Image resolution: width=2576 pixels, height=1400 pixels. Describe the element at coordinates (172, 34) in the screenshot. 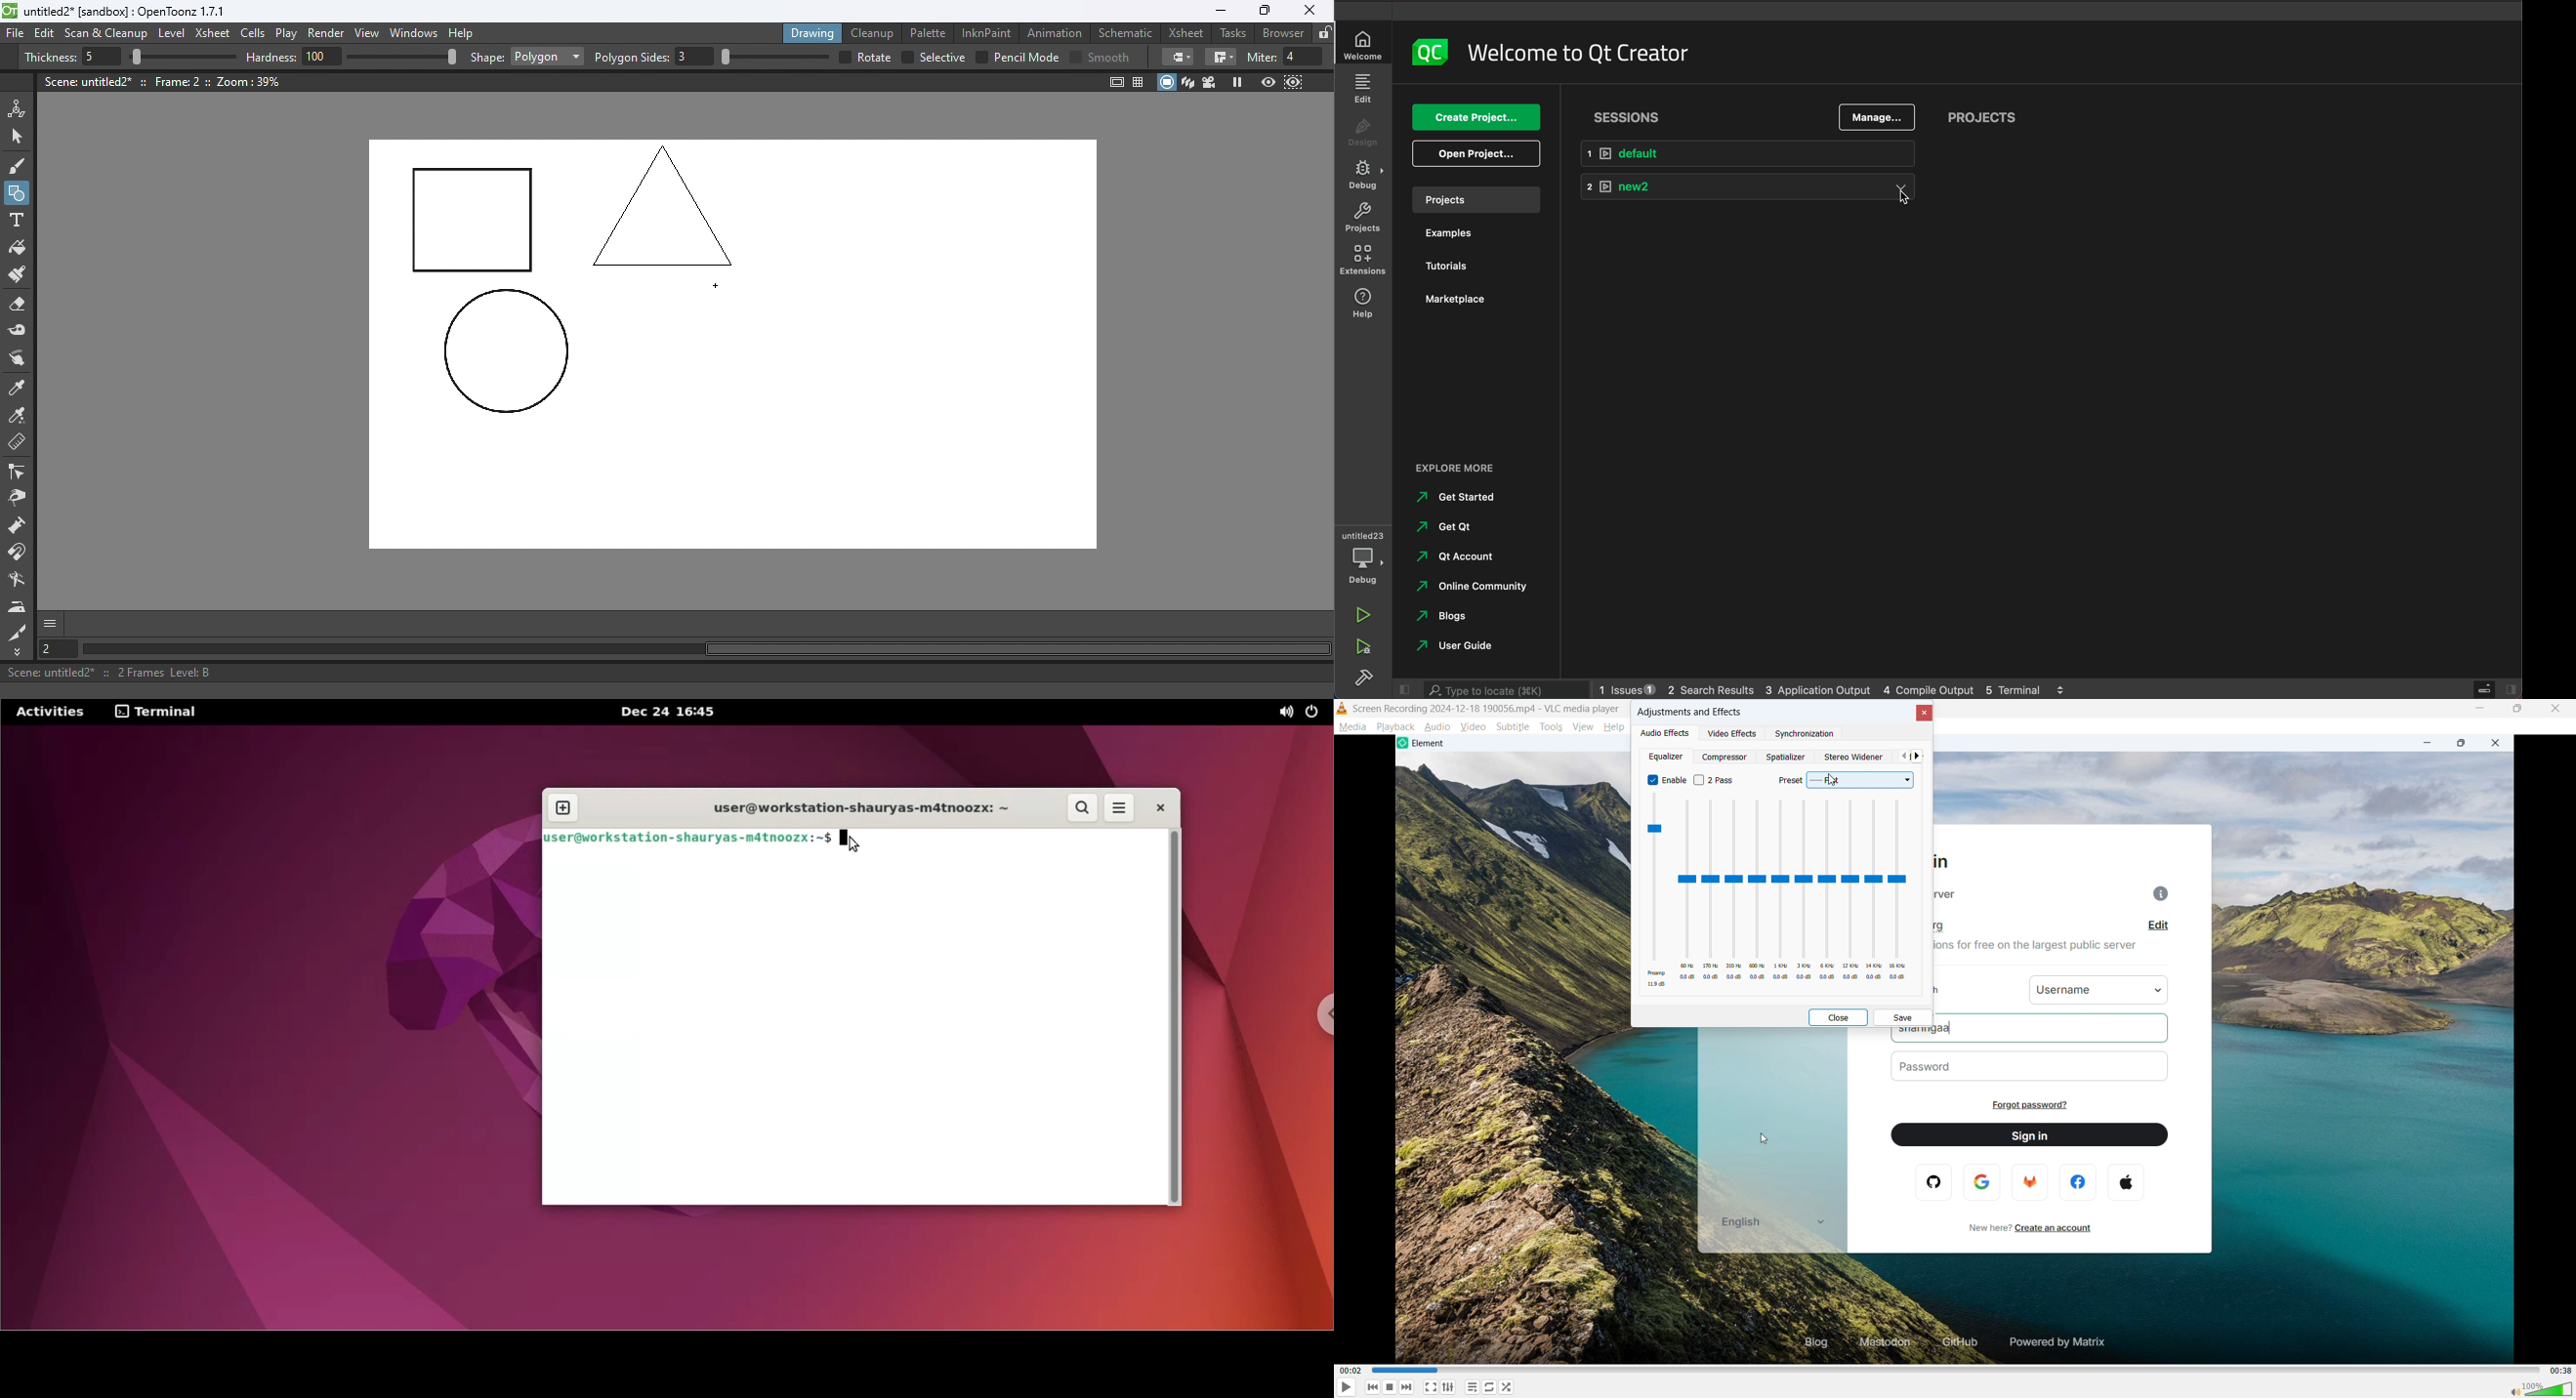

I see `Level` at that location.